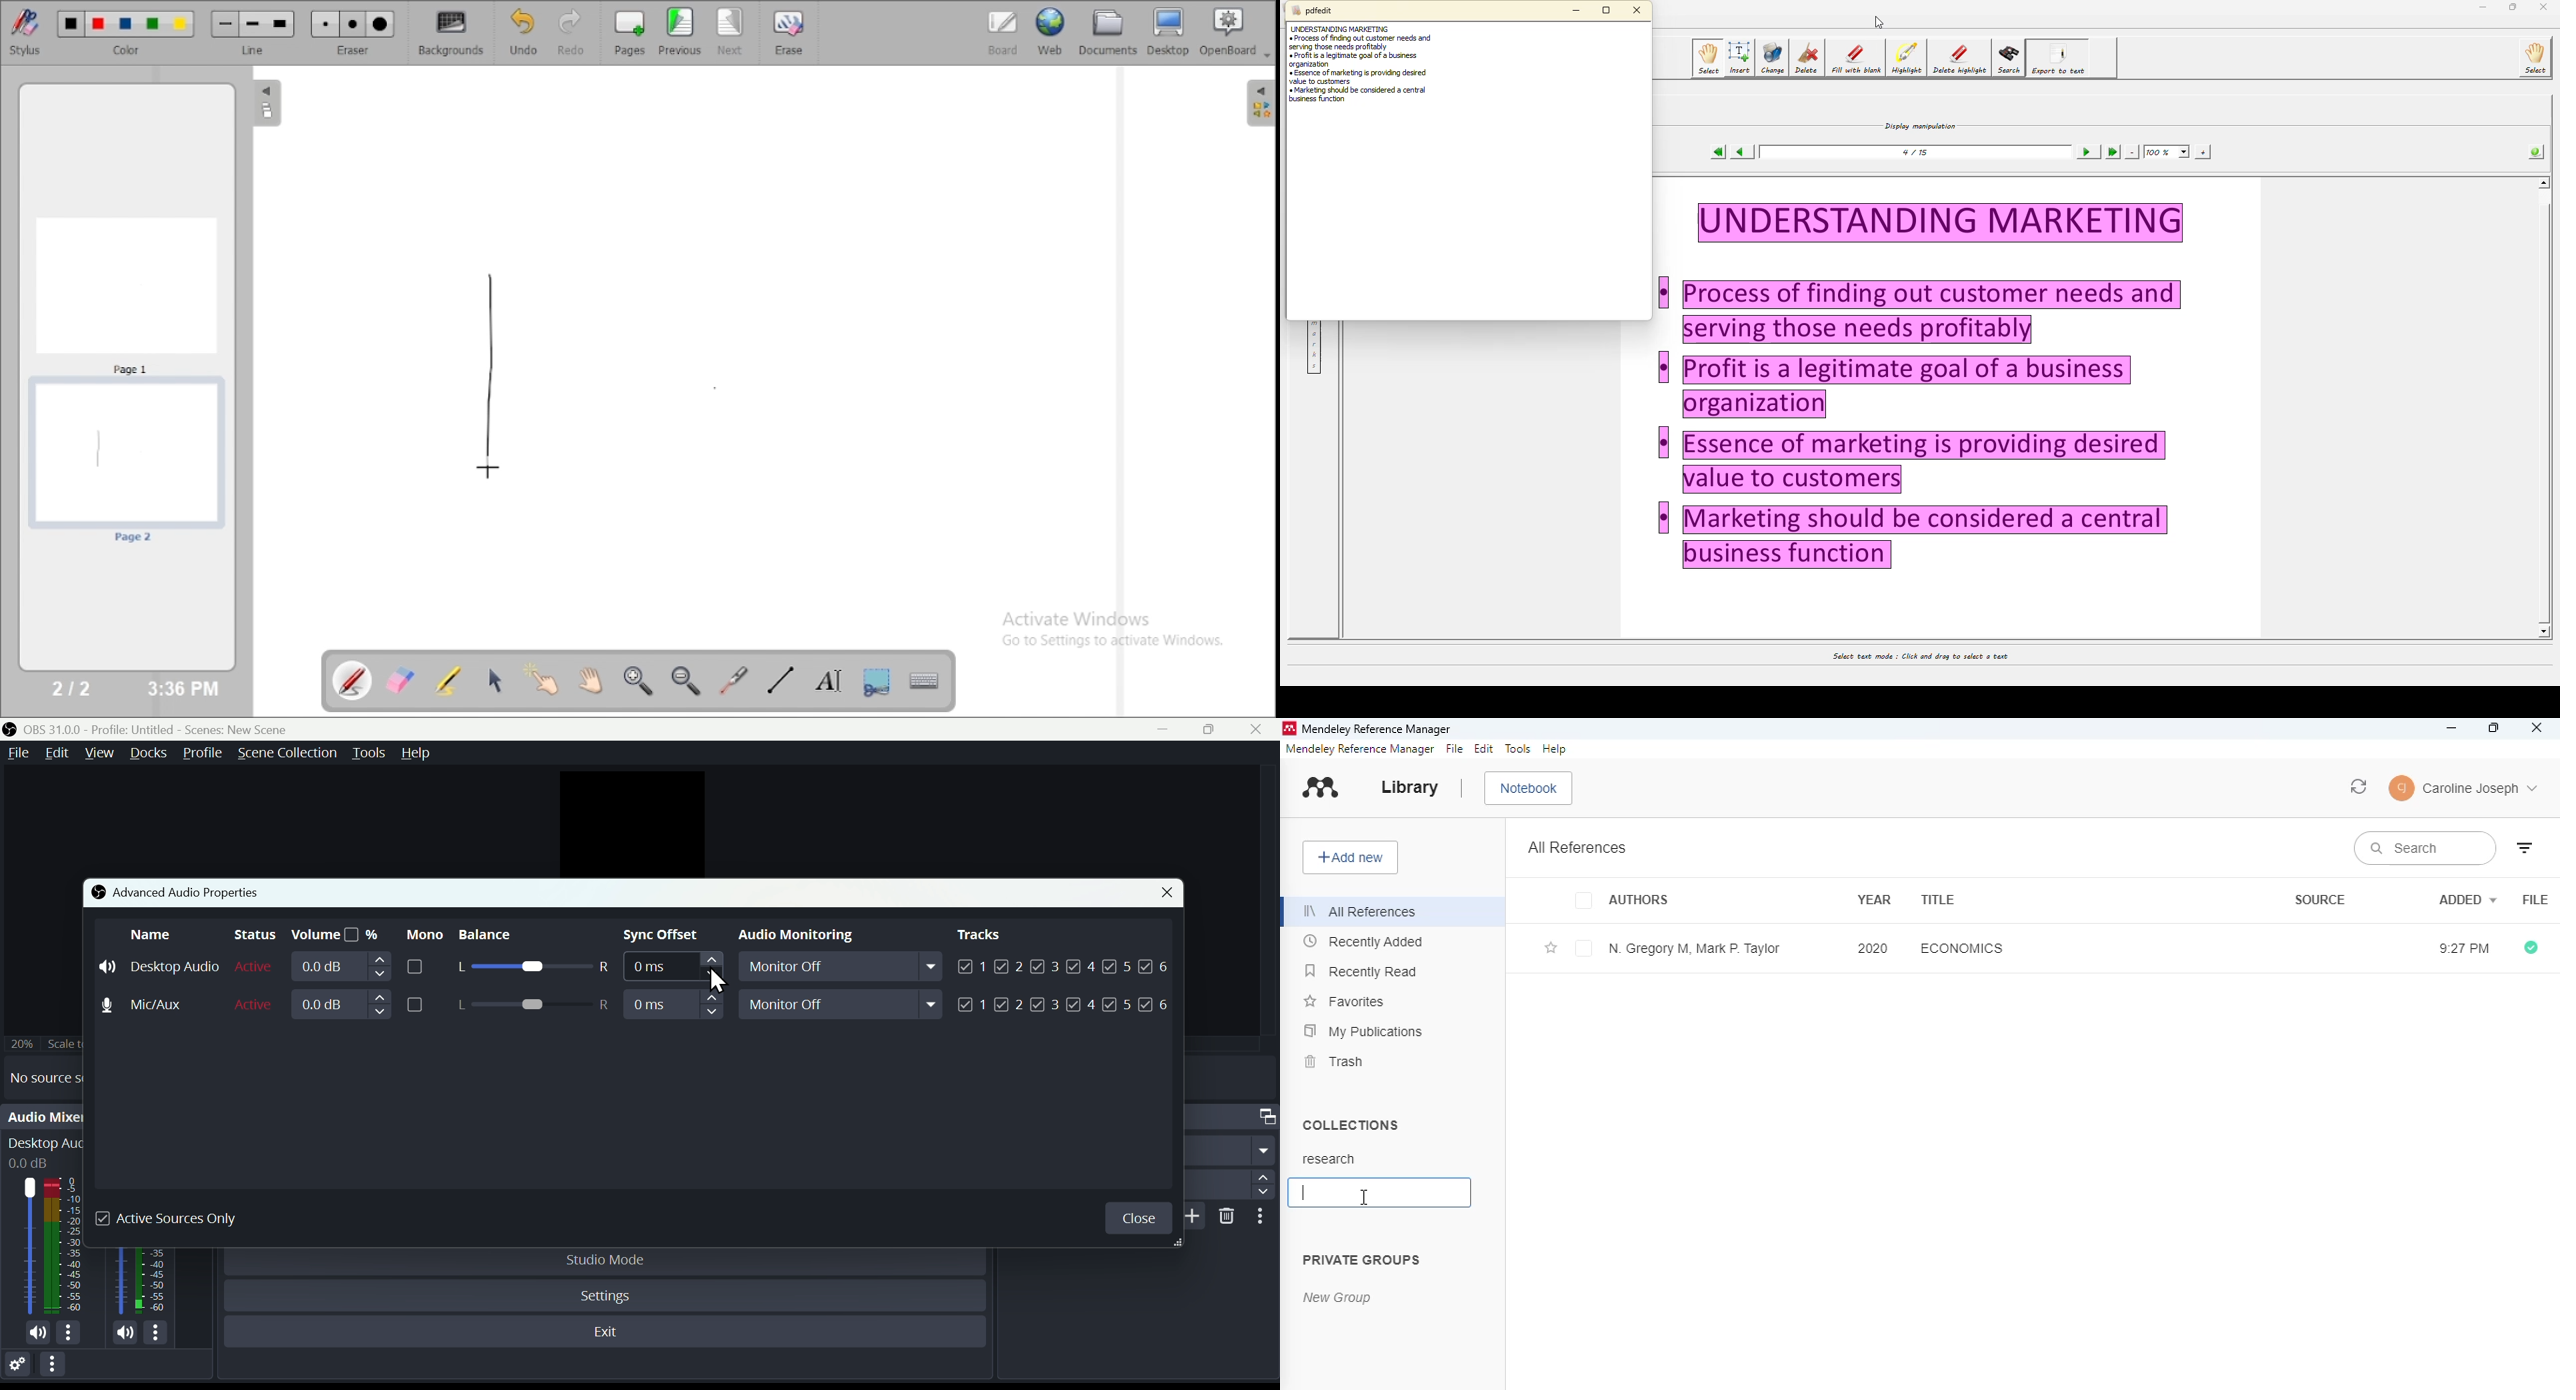 This screenshot has width=2576, height=1400. I want to click on title, so click(1939, 900).